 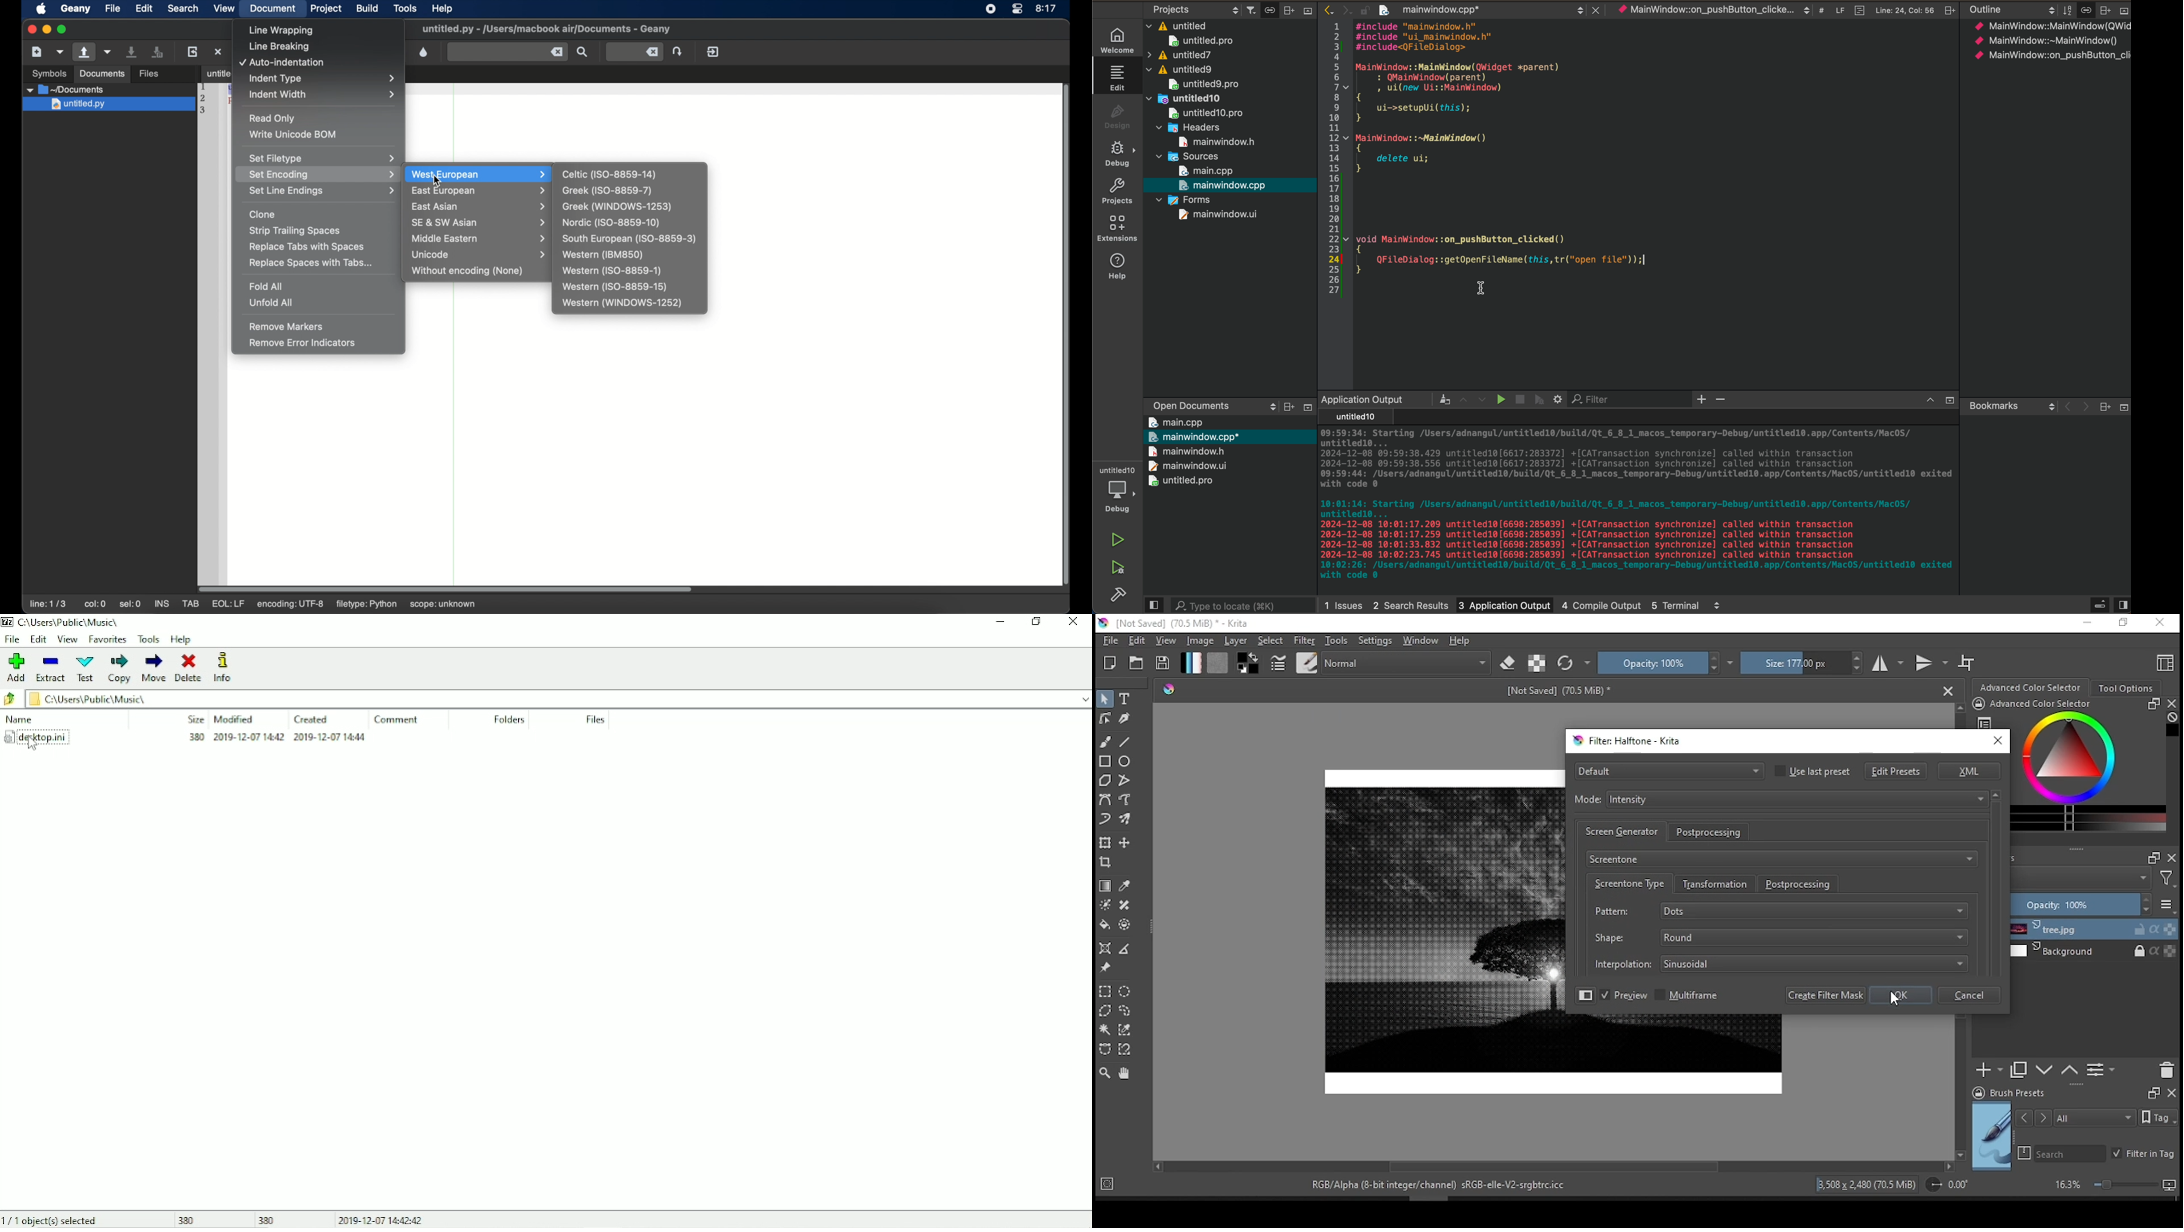 I want to click on Cursor, so click(x=1899, y=1004).